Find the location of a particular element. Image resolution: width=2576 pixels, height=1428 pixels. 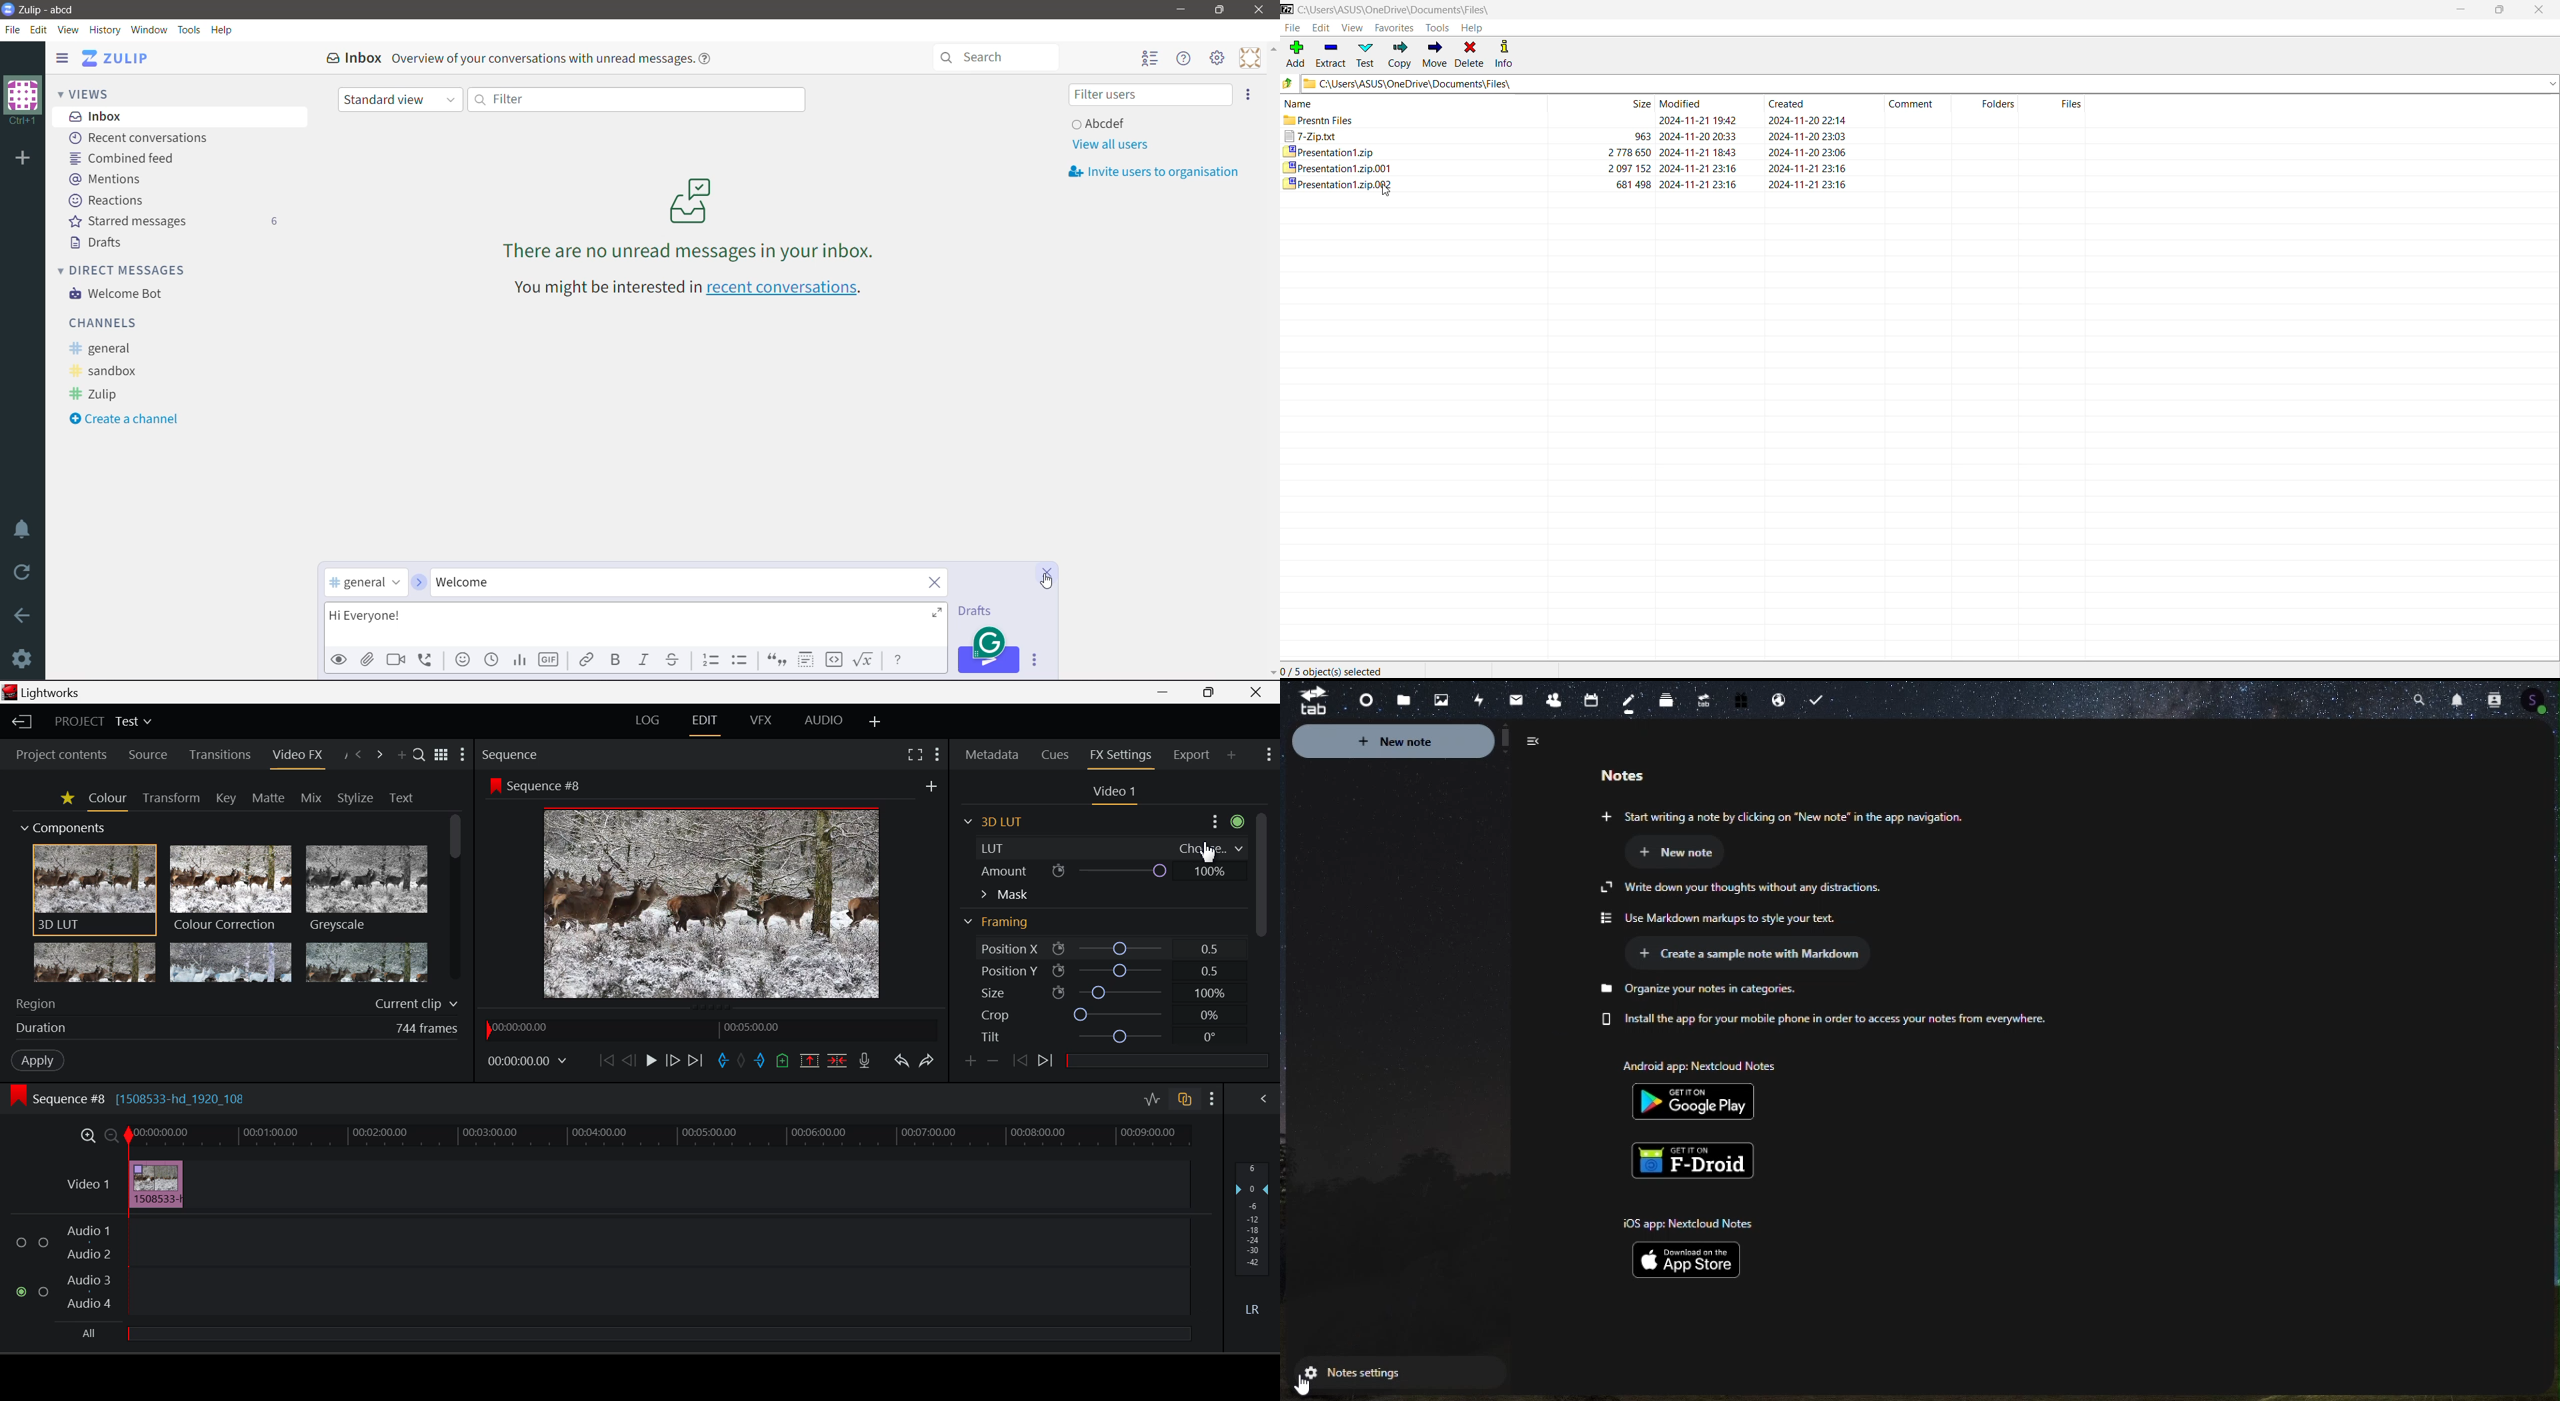

2024-11-21 23:16 is located at coordinates (1702, 186).